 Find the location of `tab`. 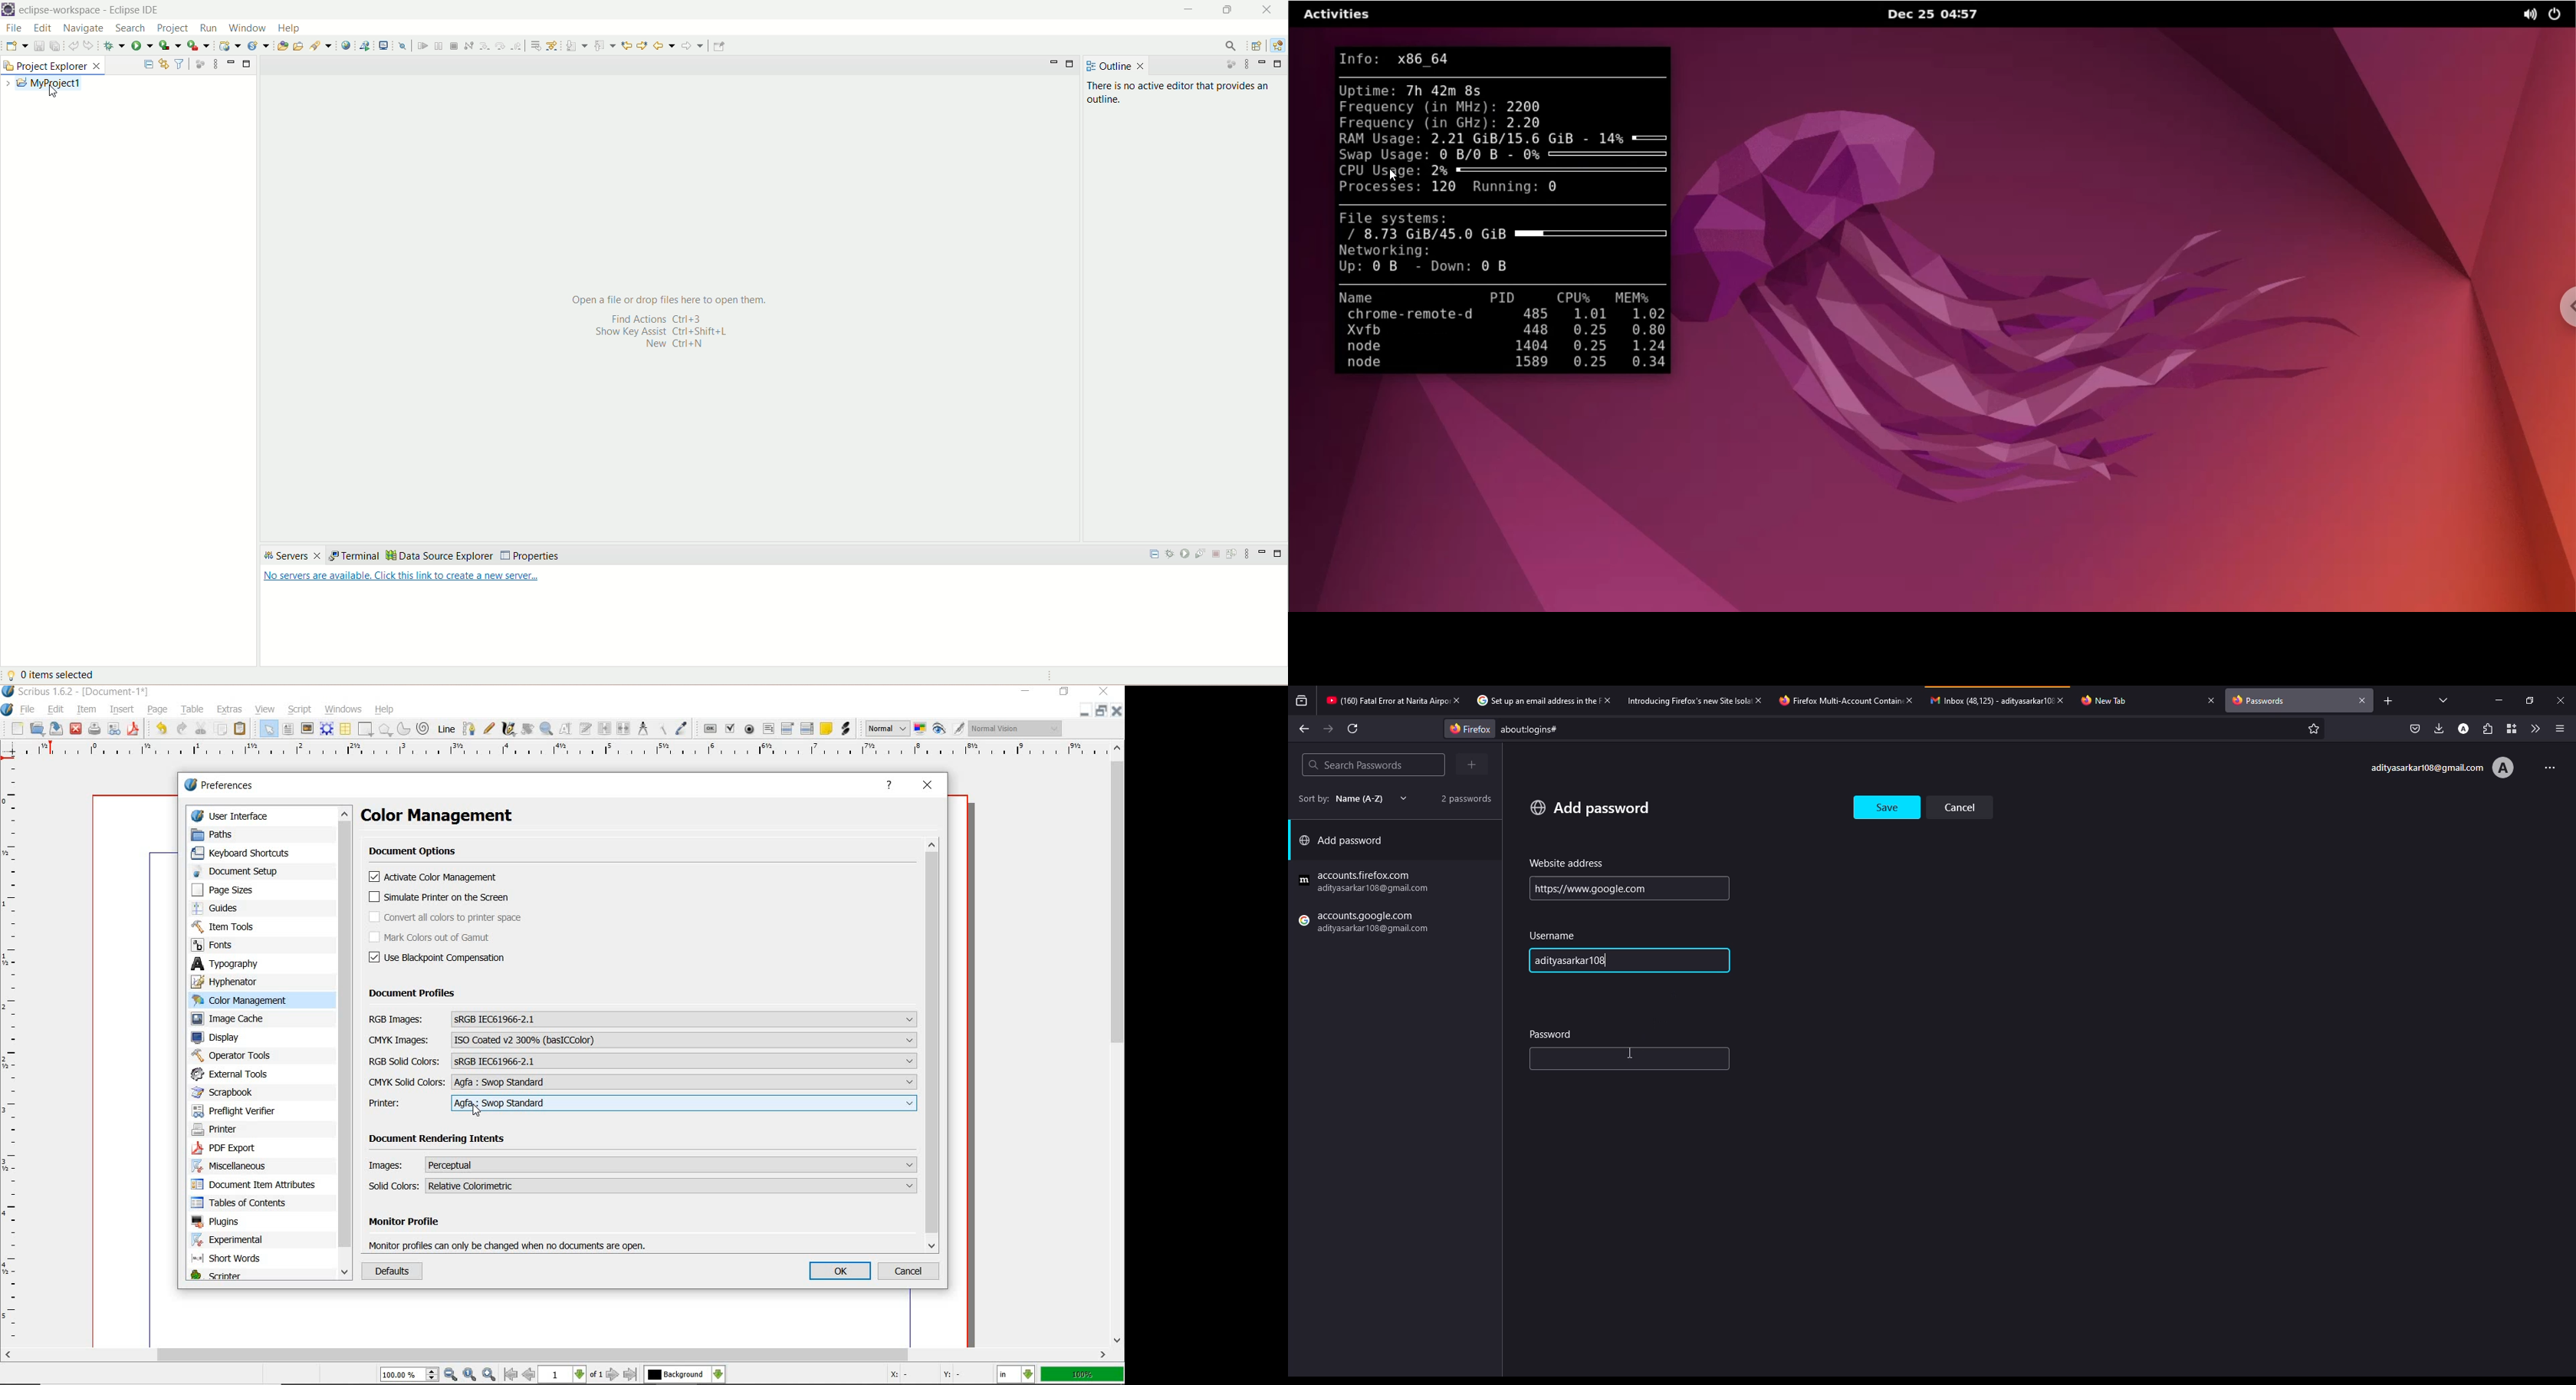

tab is located at coordinates (1385, 702).